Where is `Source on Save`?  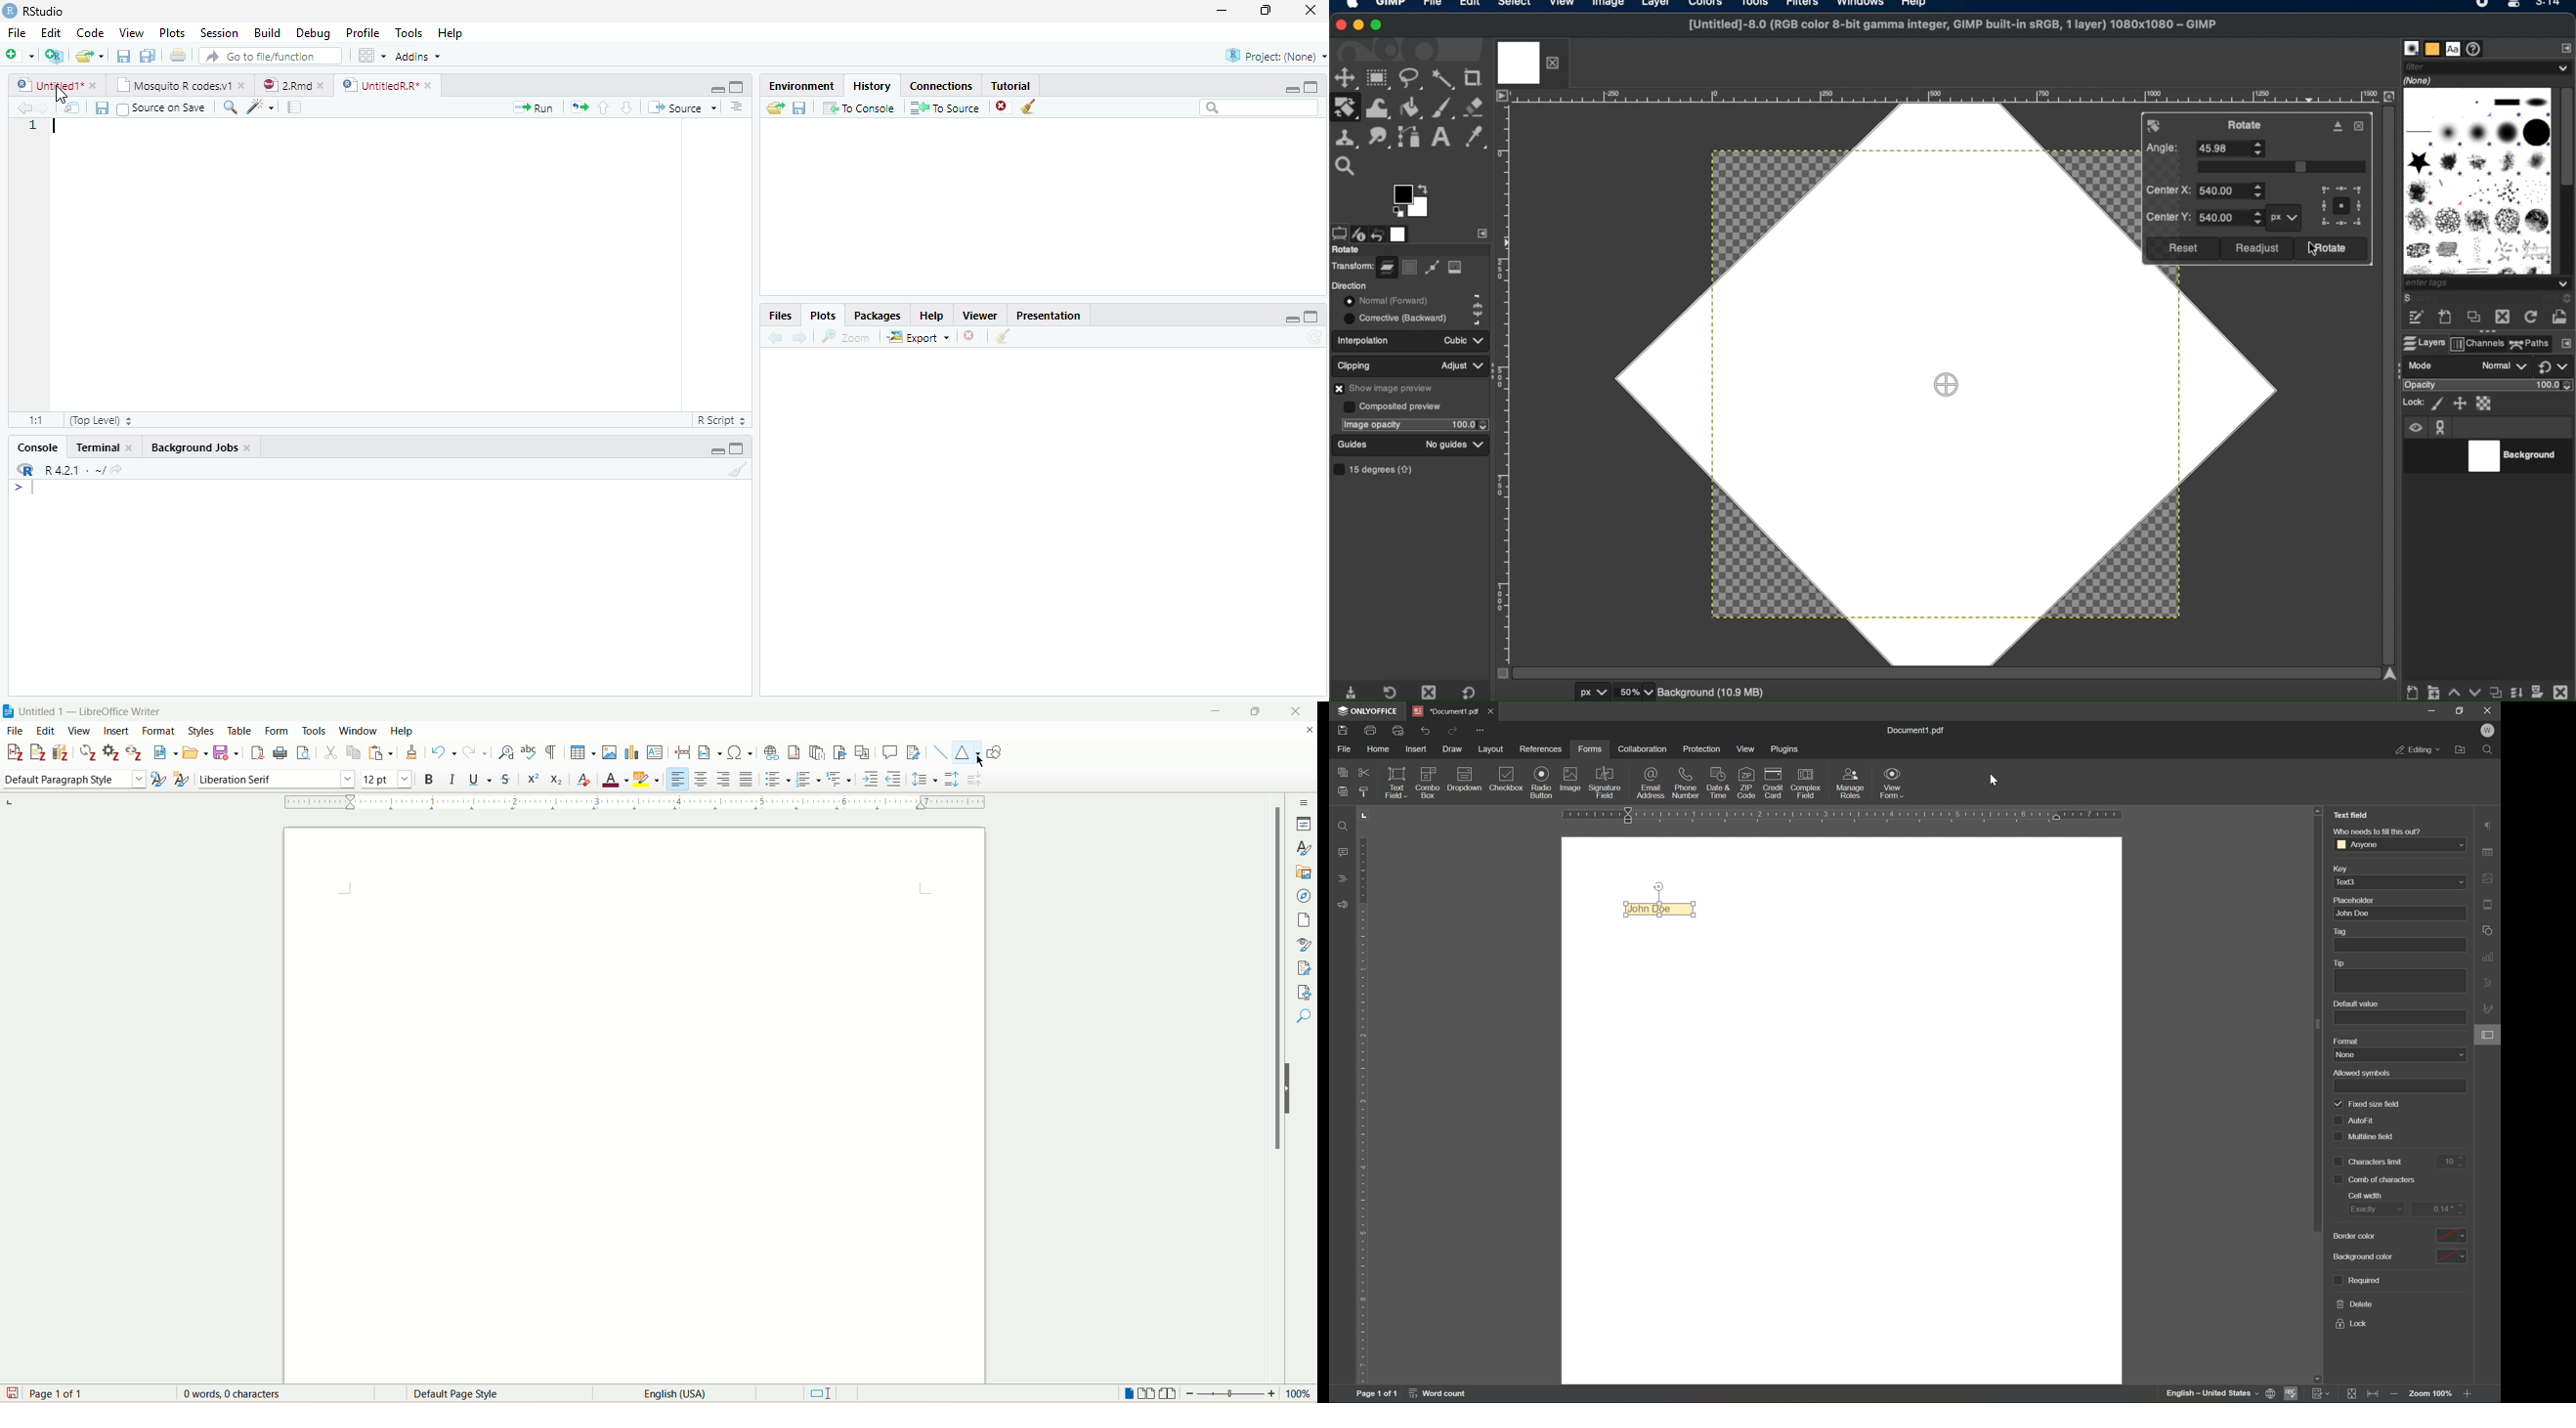 Source on Save is located at coordinates (163, 111).